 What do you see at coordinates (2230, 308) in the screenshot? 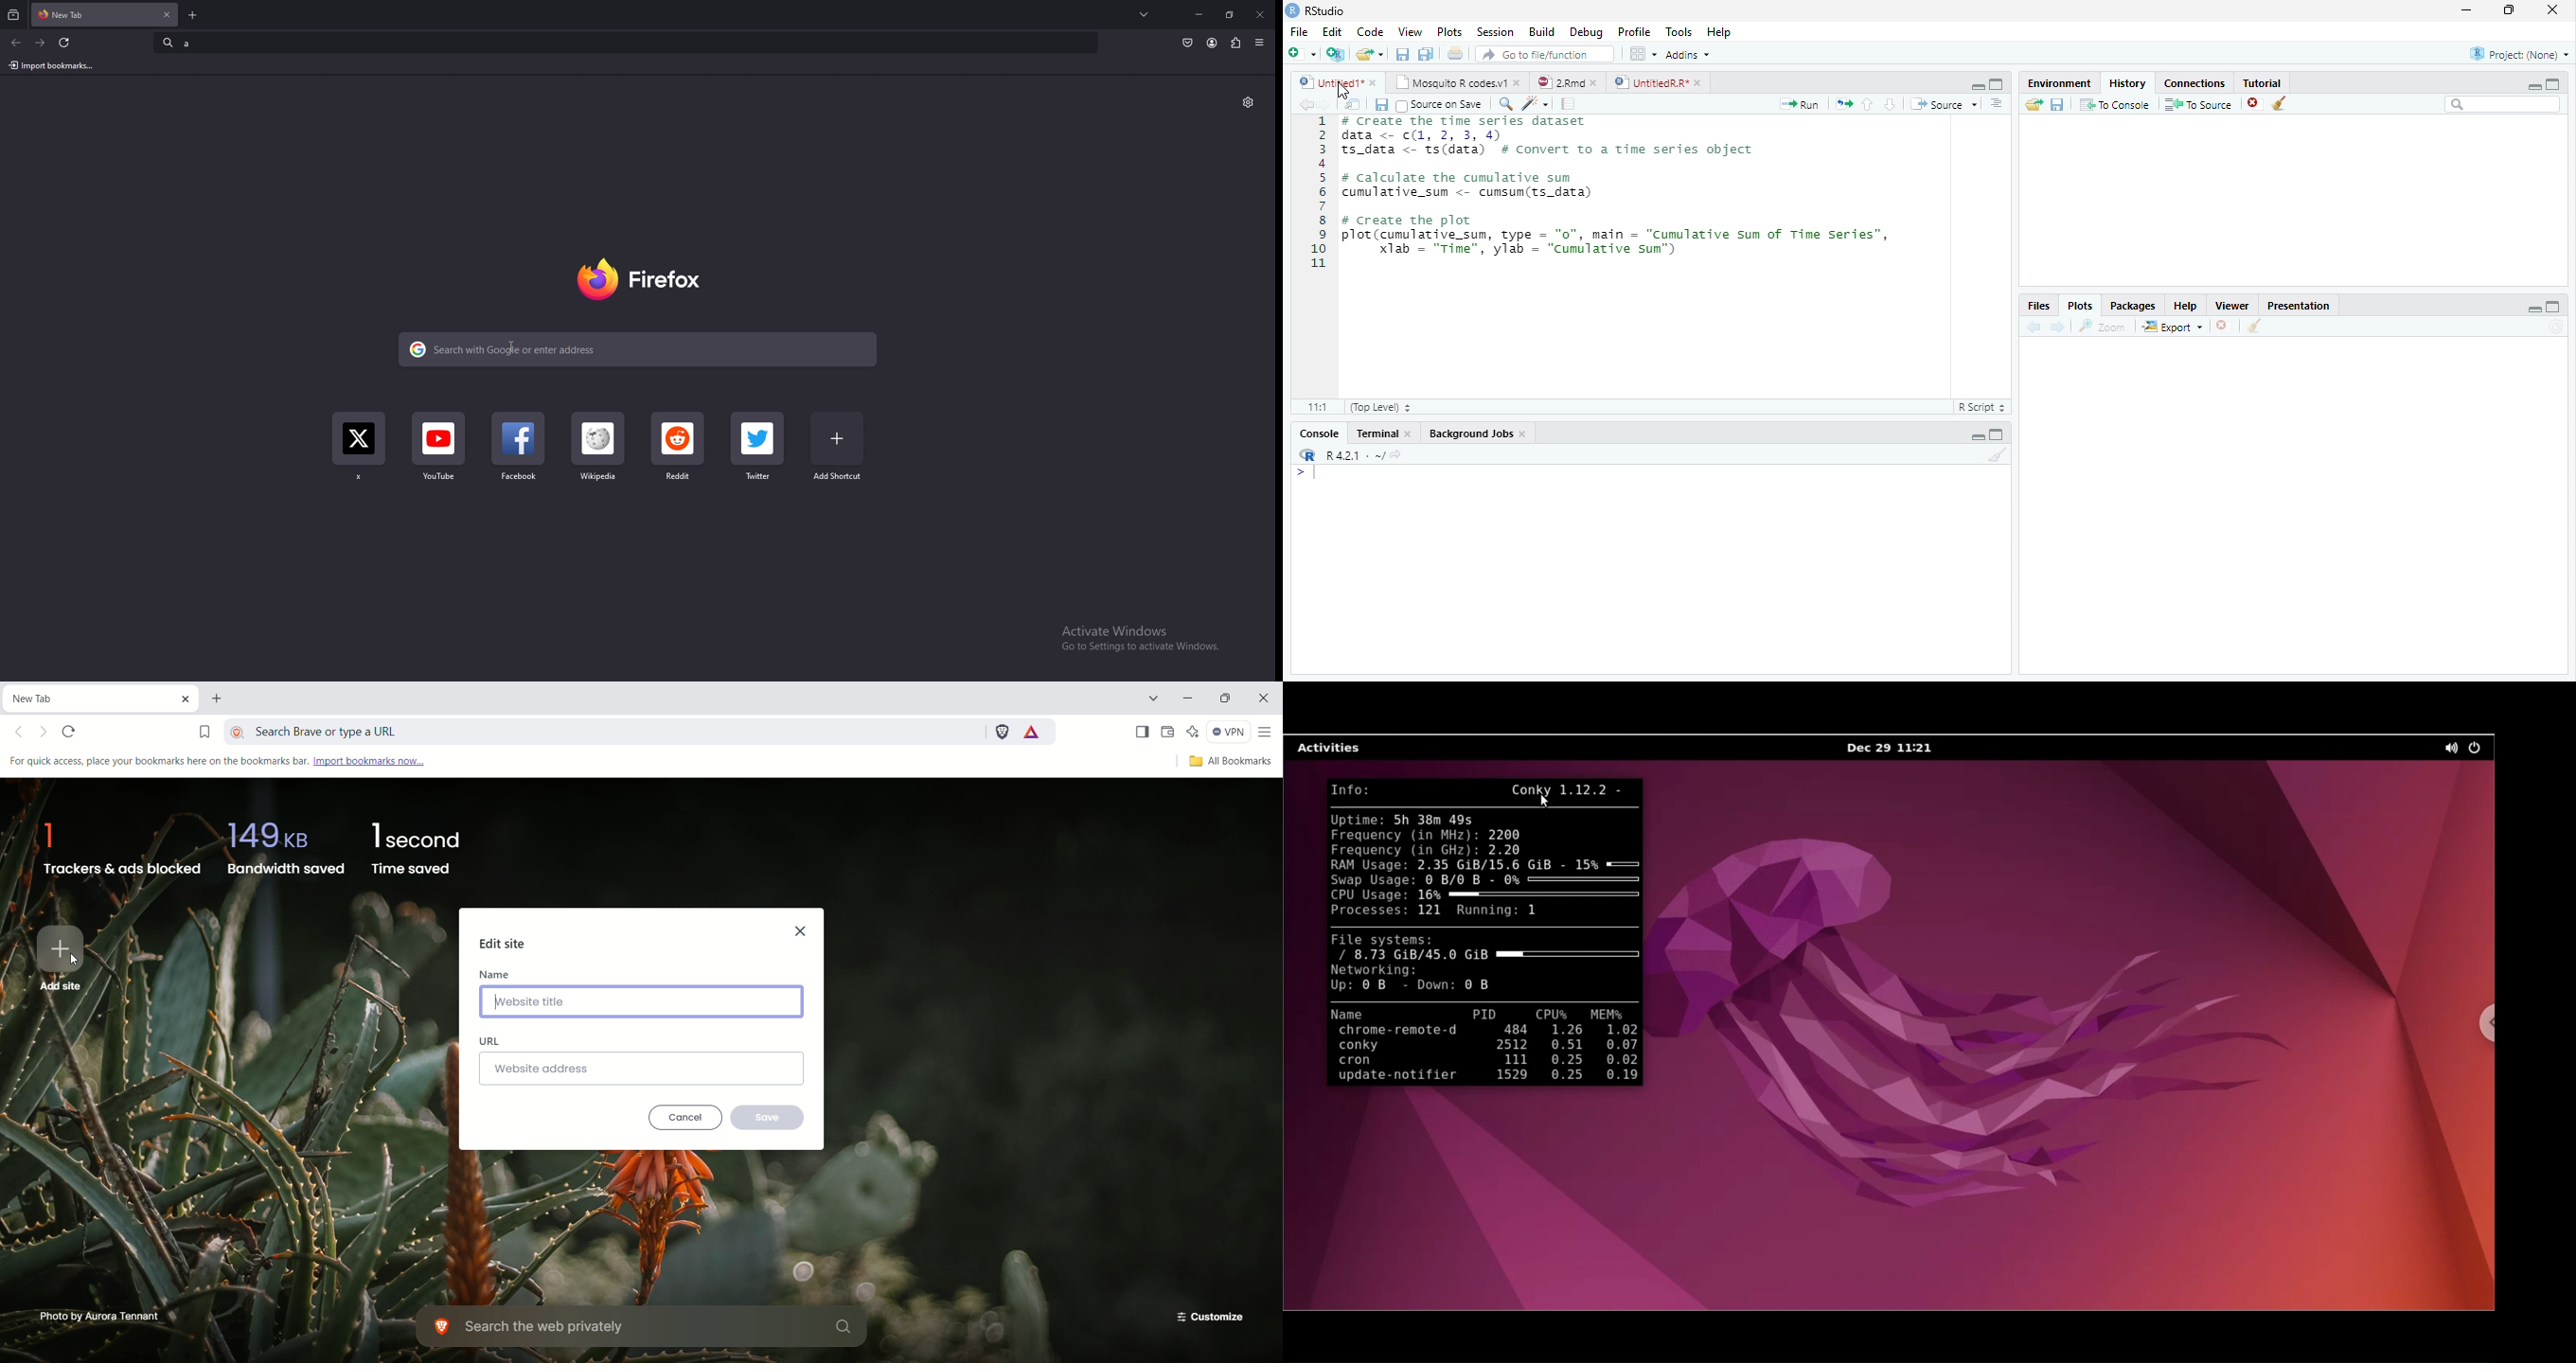
I see `Viewer` at bounding box center [2230, 308].